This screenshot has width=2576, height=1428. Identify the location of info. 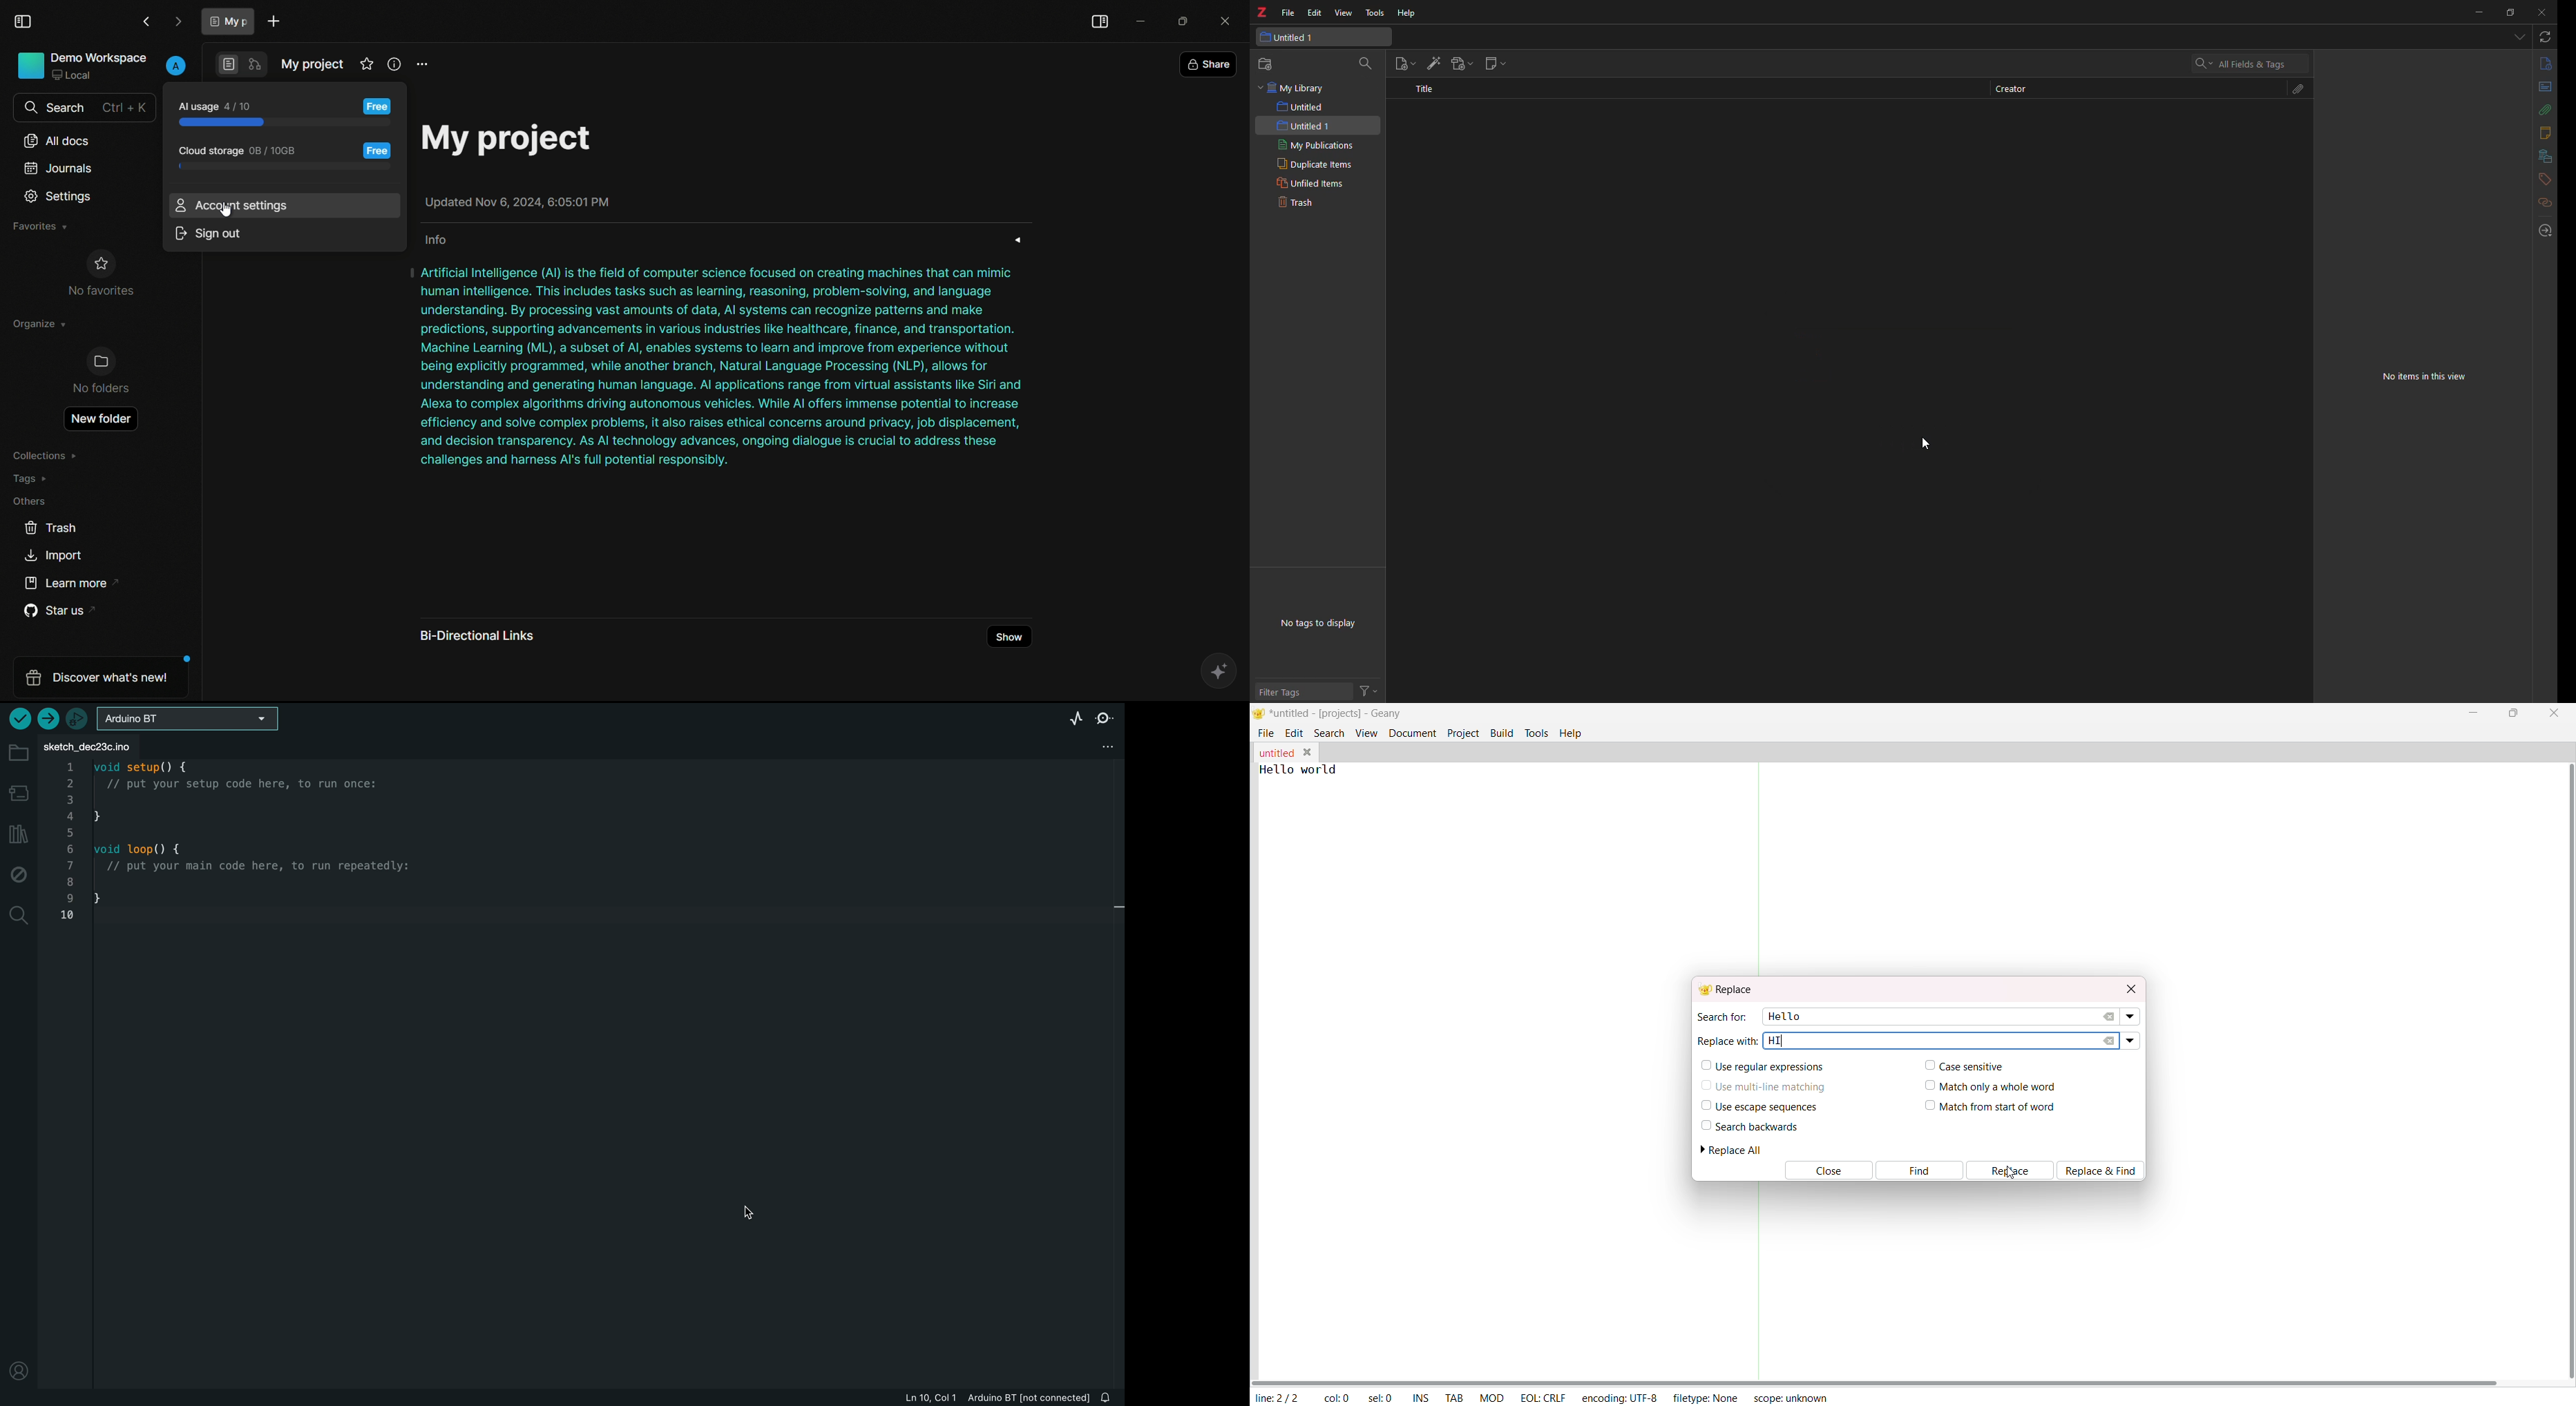
(436, 239).